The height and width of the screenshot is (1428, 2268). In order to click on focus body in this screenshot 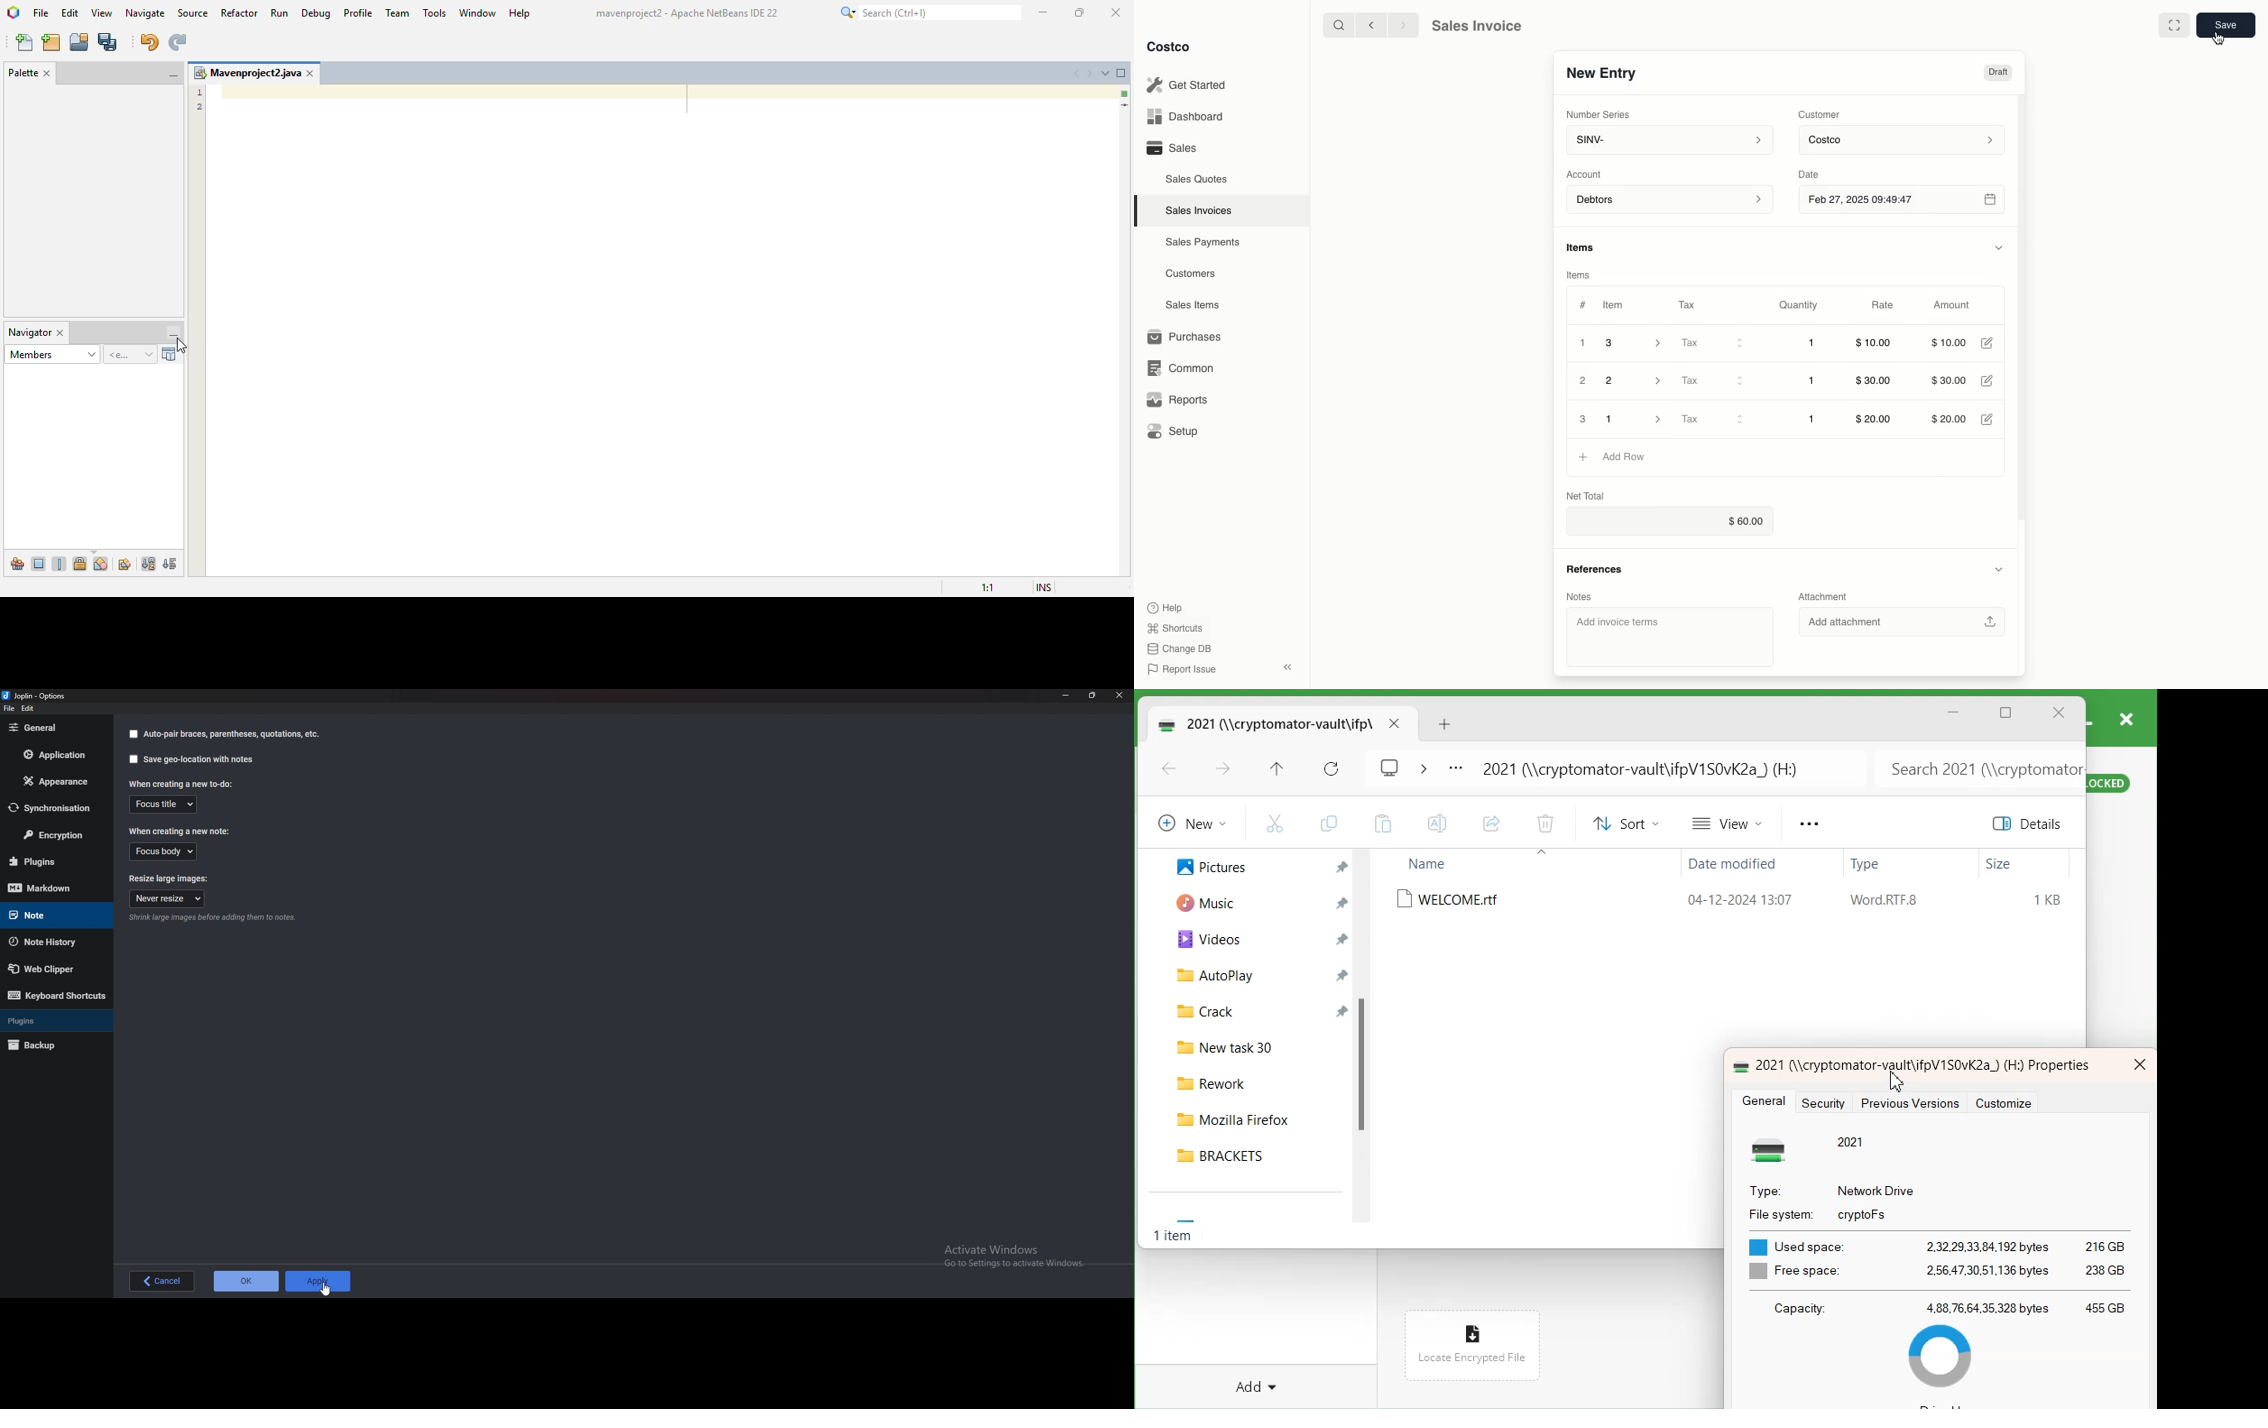, I will do `click(163, 852)`.